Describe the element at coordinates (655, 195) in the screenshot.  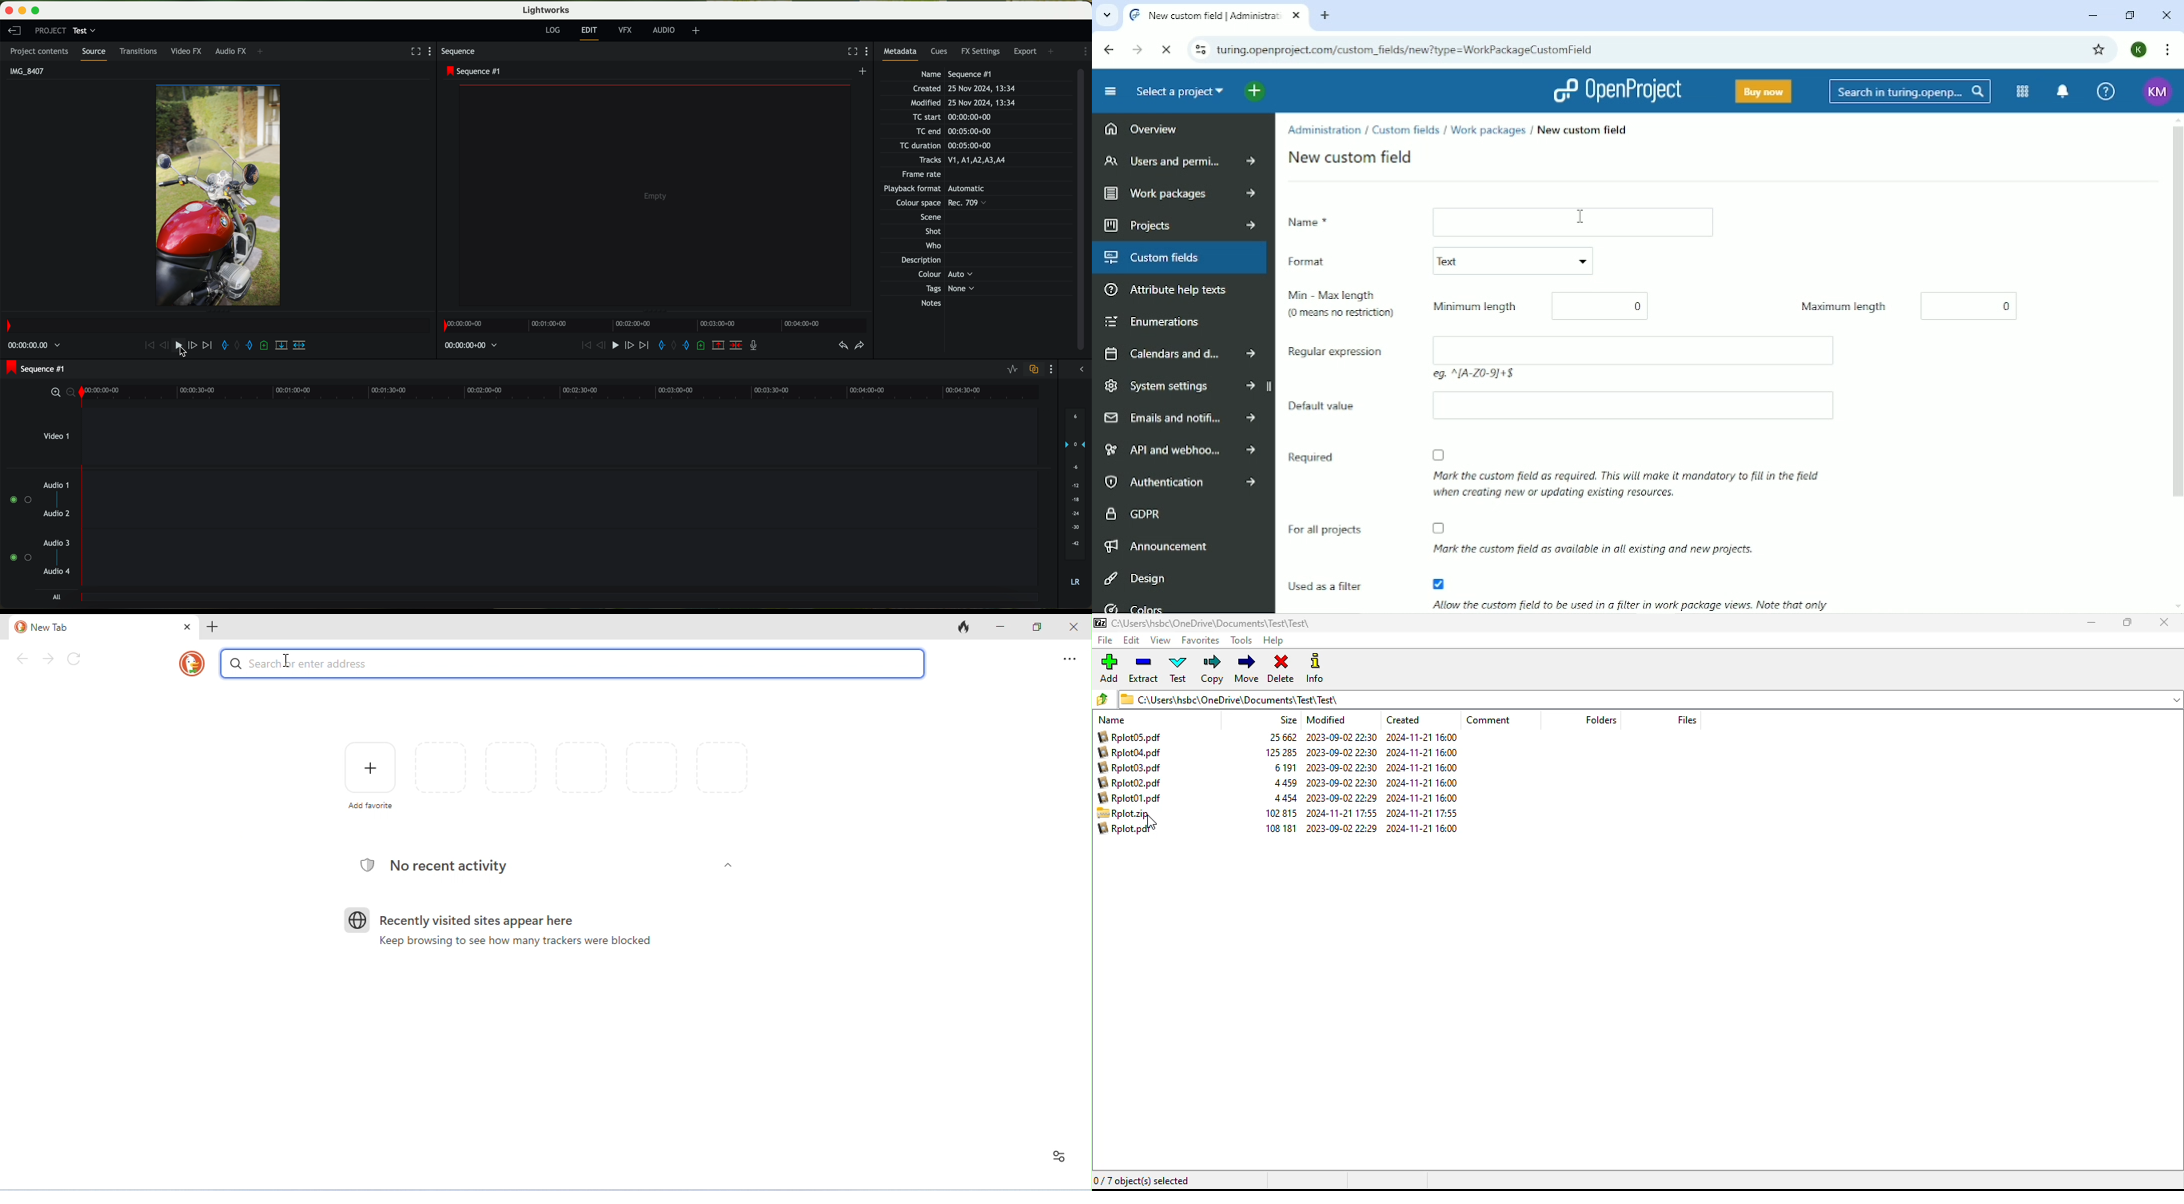
I see `video preview` at that location.